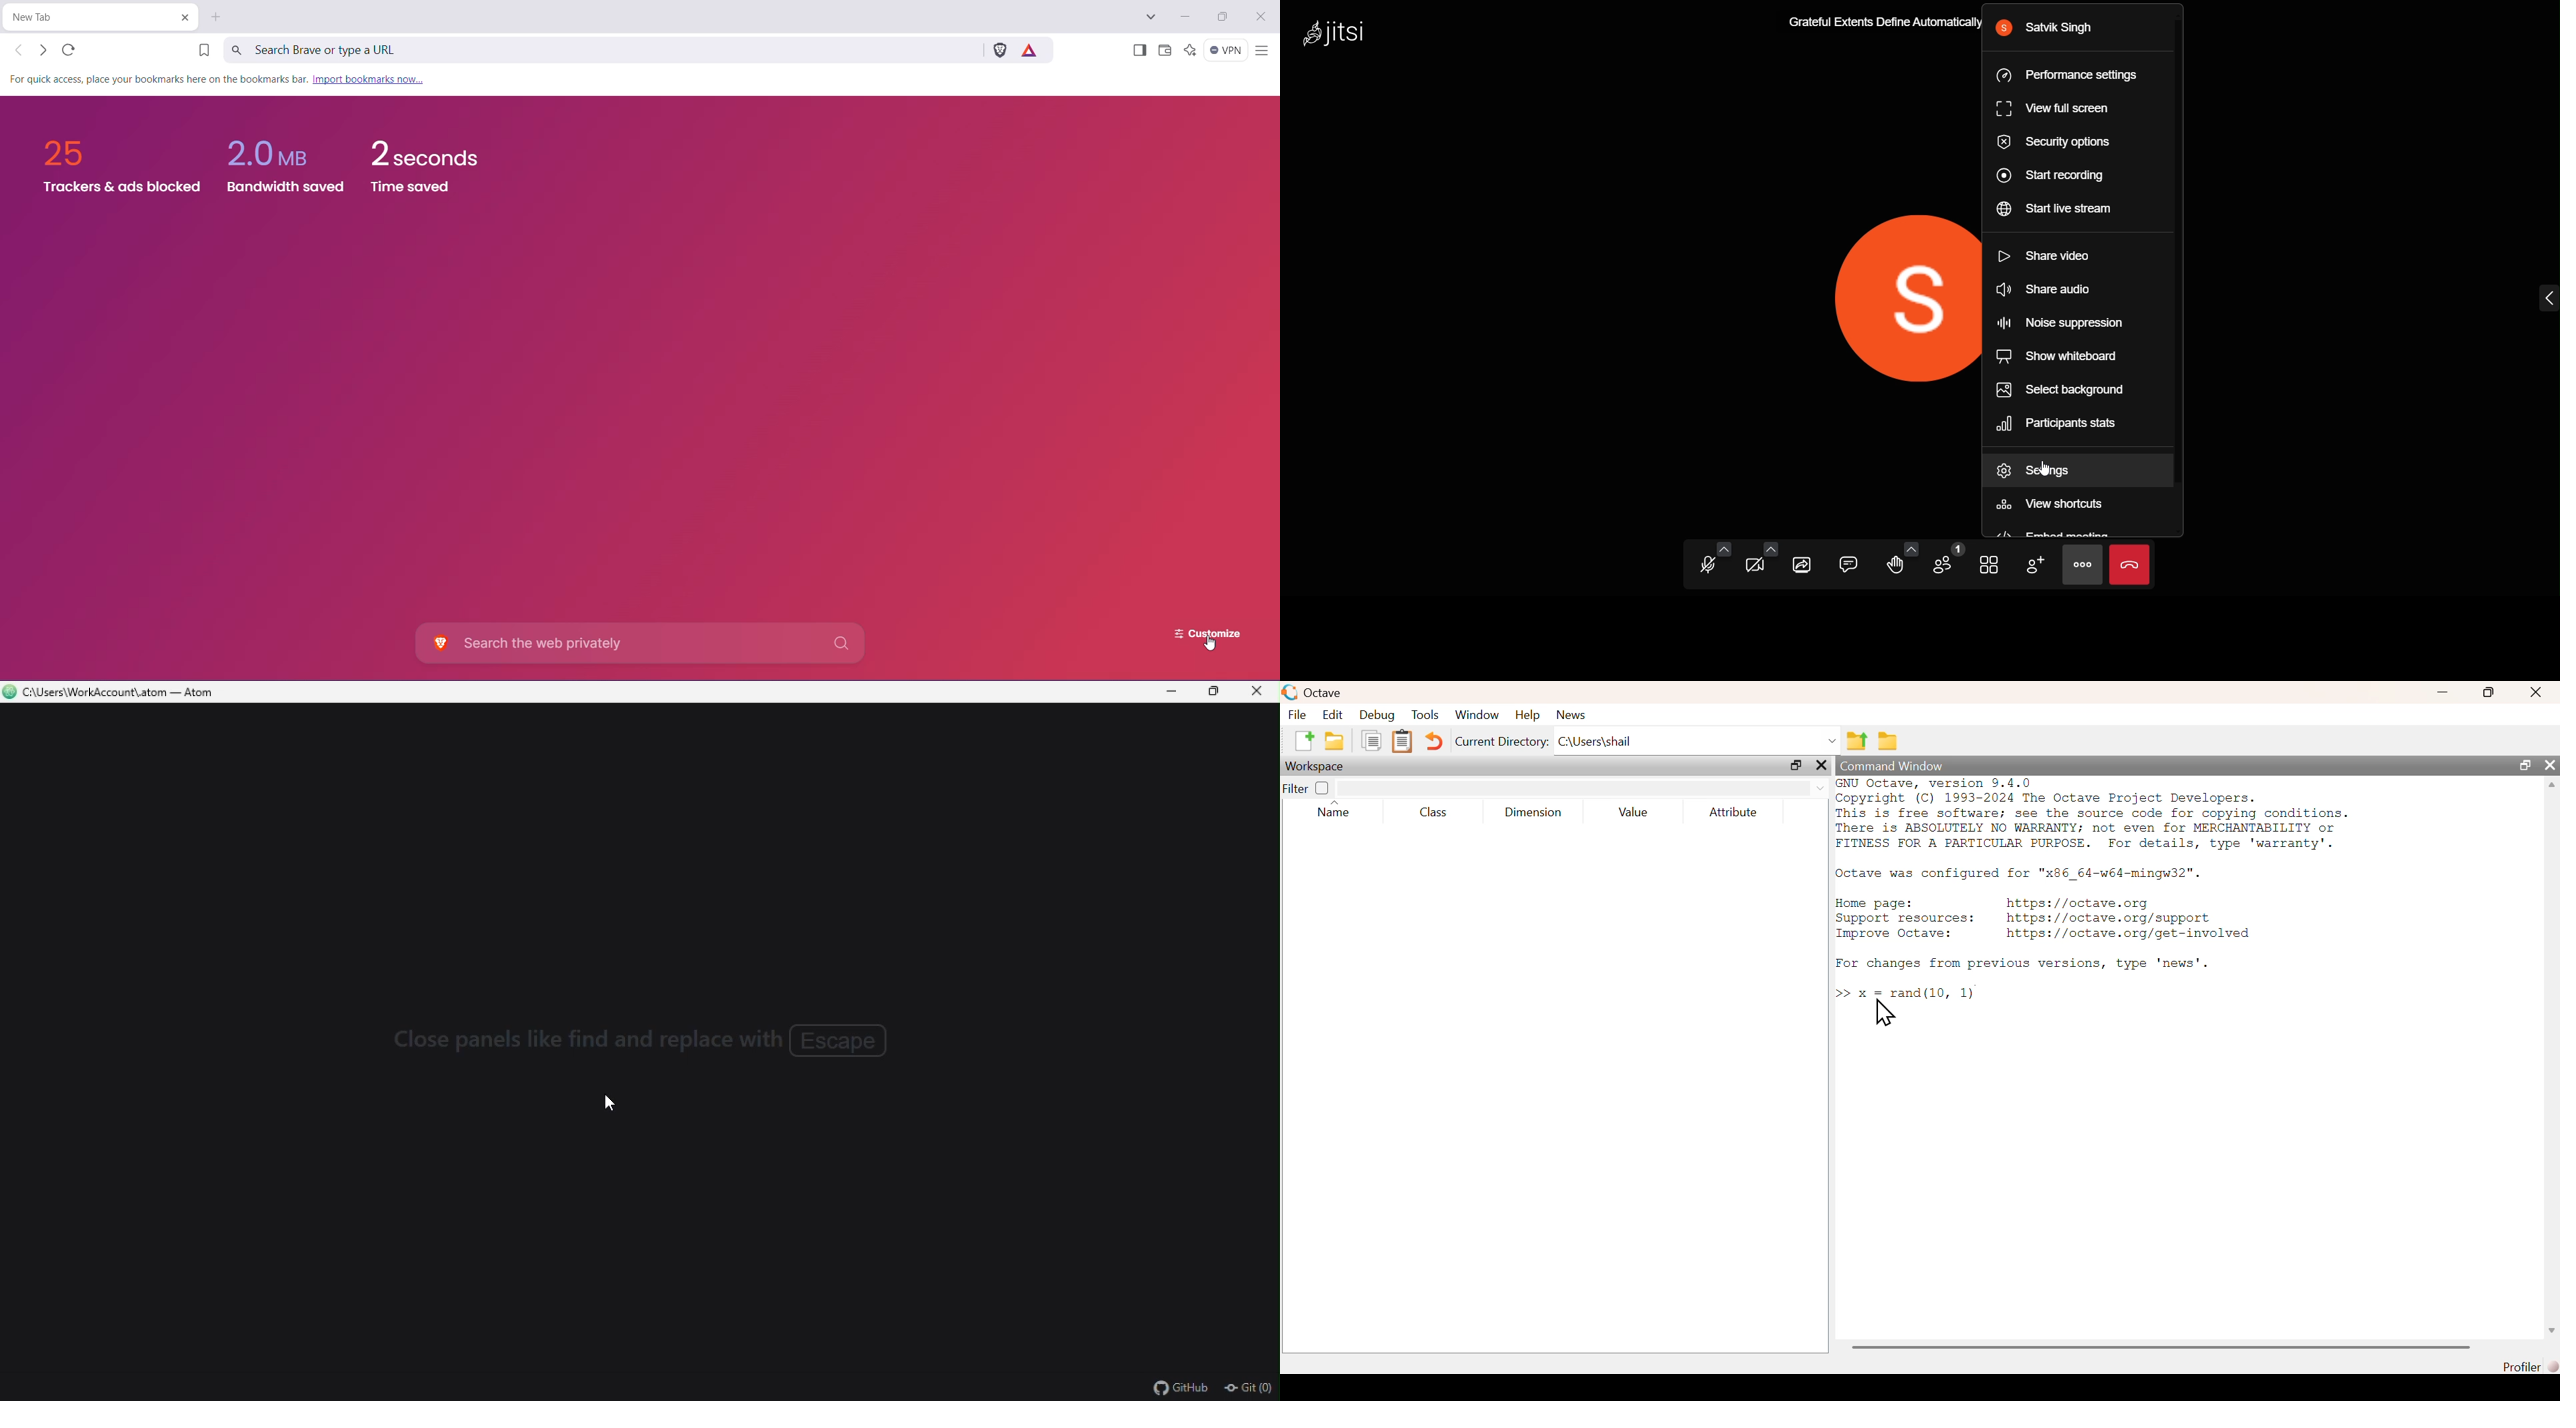 This screenshot has height=1428, width=2576. What do you see at coordinates (2527, 1367) in the screenshot?
I see `profiler` at bounding box center [2527, 1367].